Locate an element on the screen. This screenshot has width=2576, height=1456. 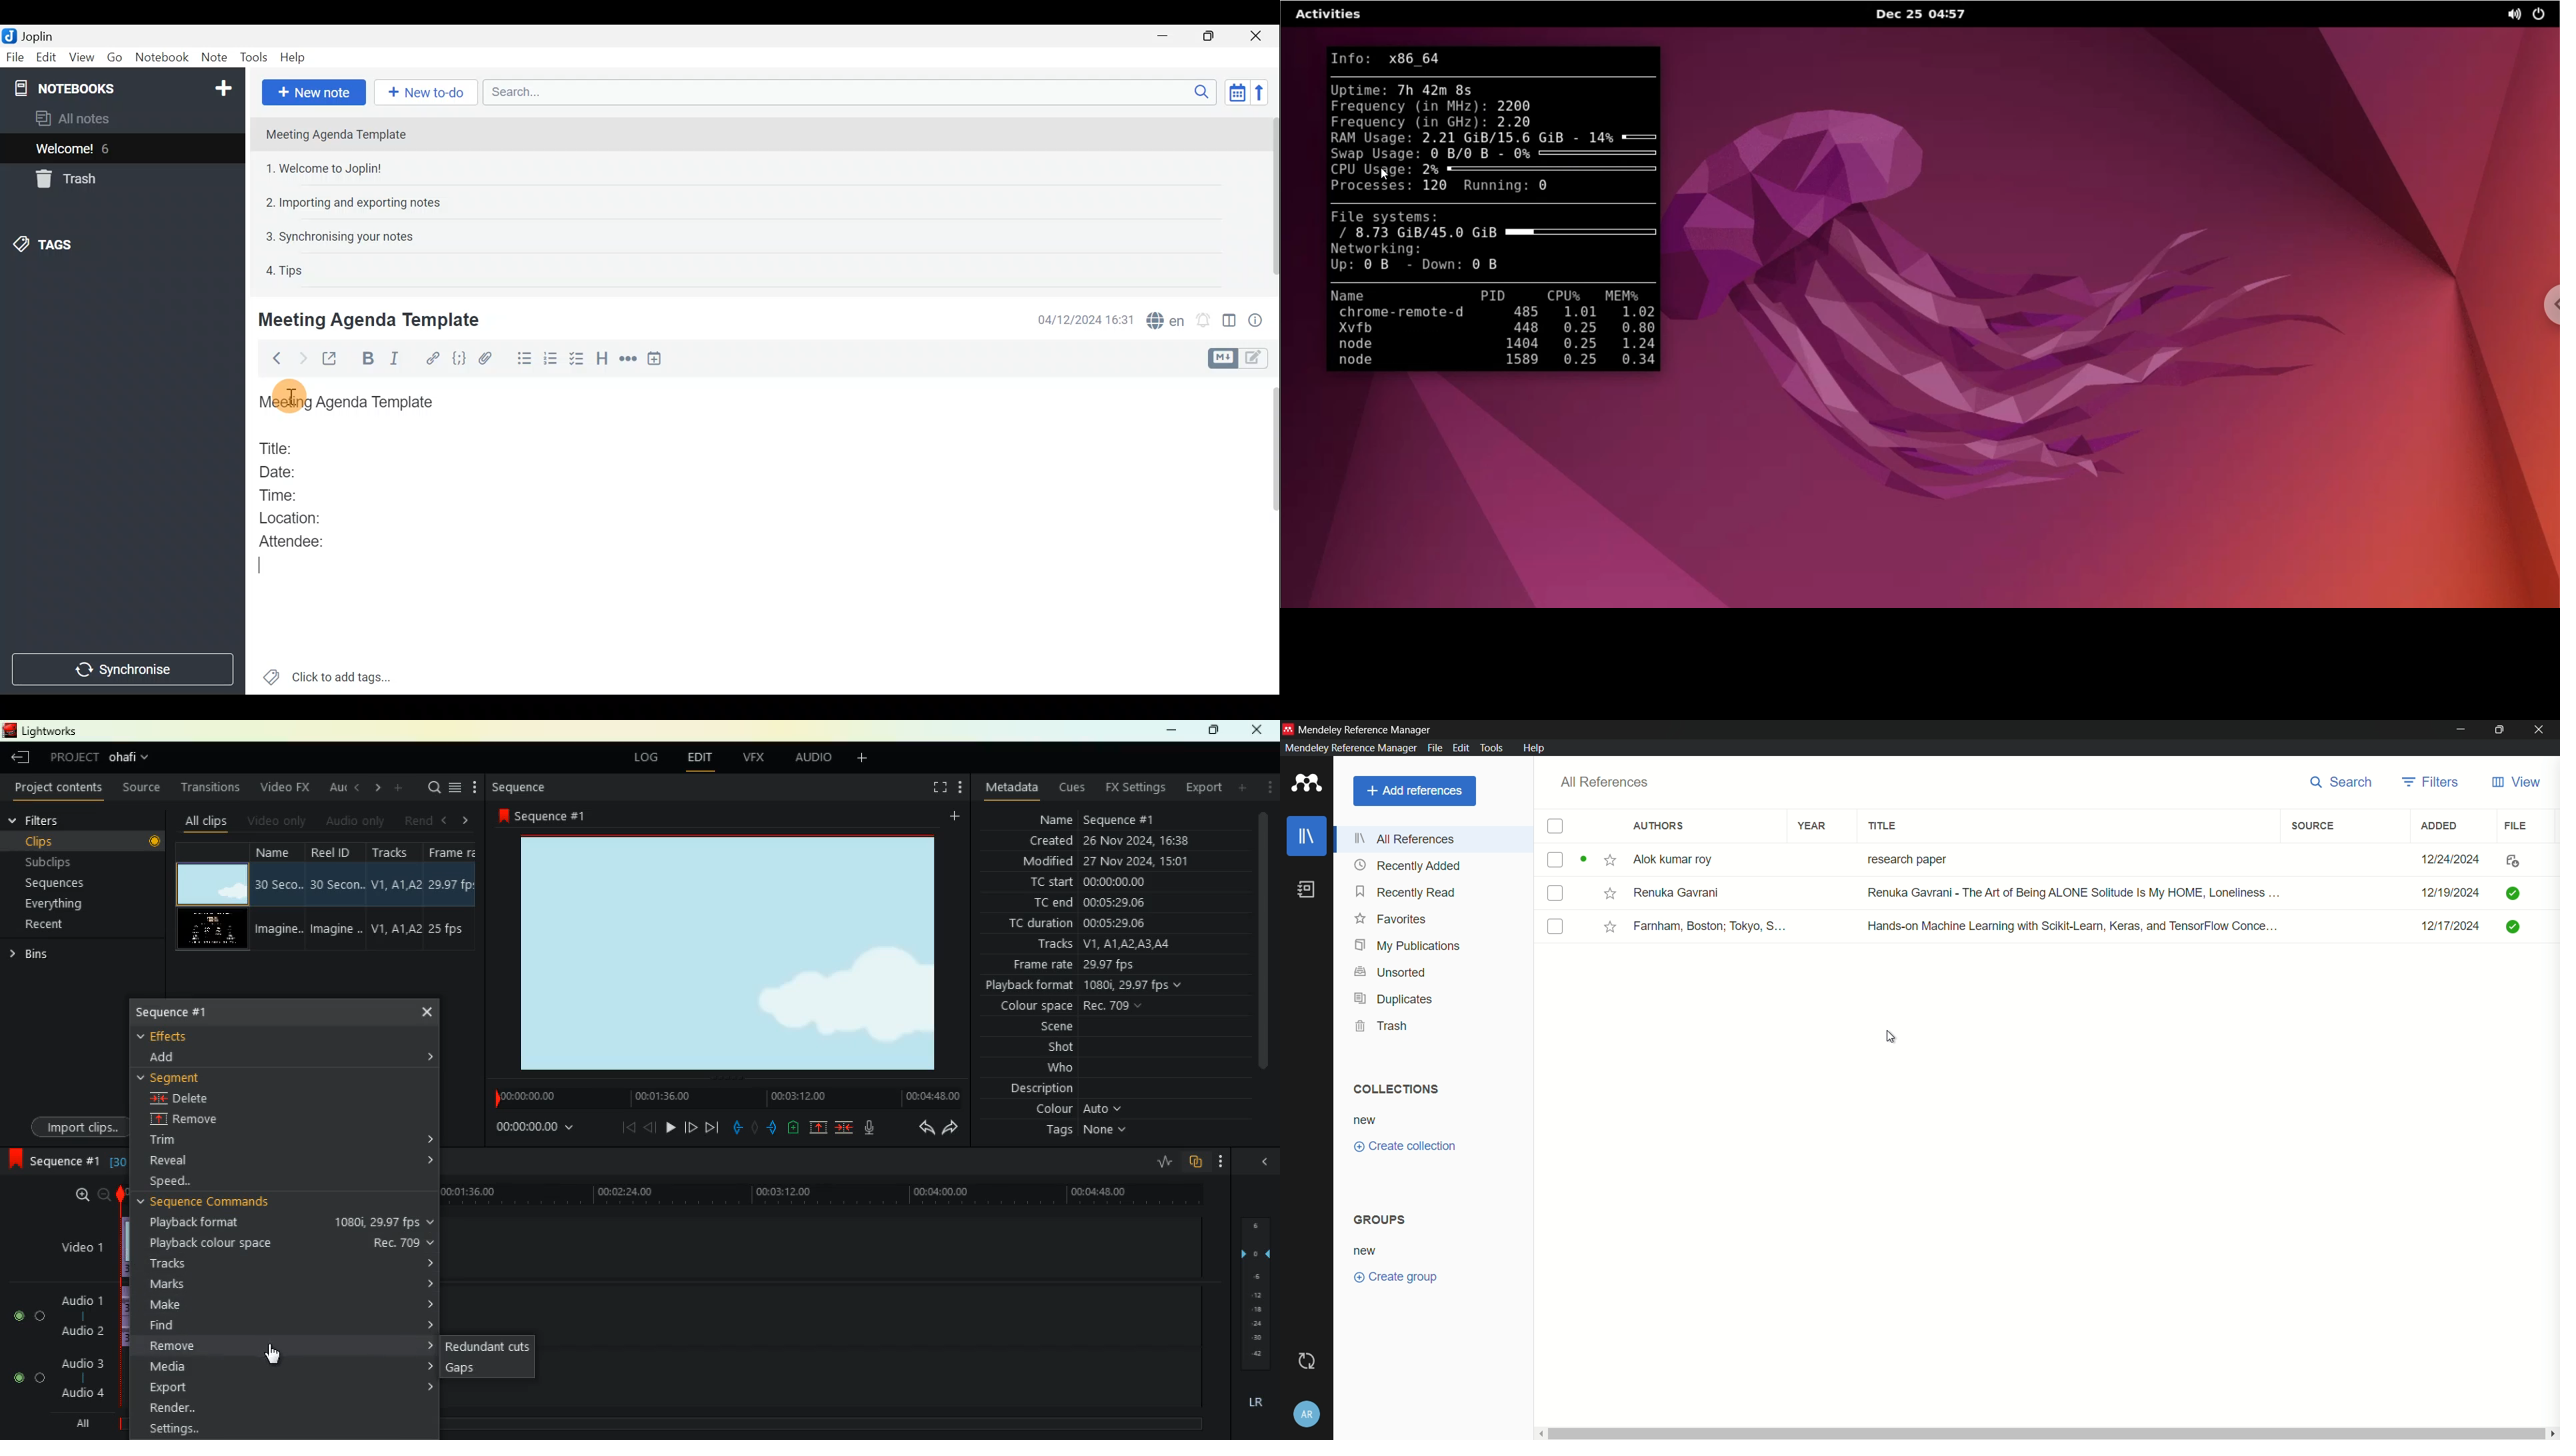
Insert time is located at coordinates (657, 361).